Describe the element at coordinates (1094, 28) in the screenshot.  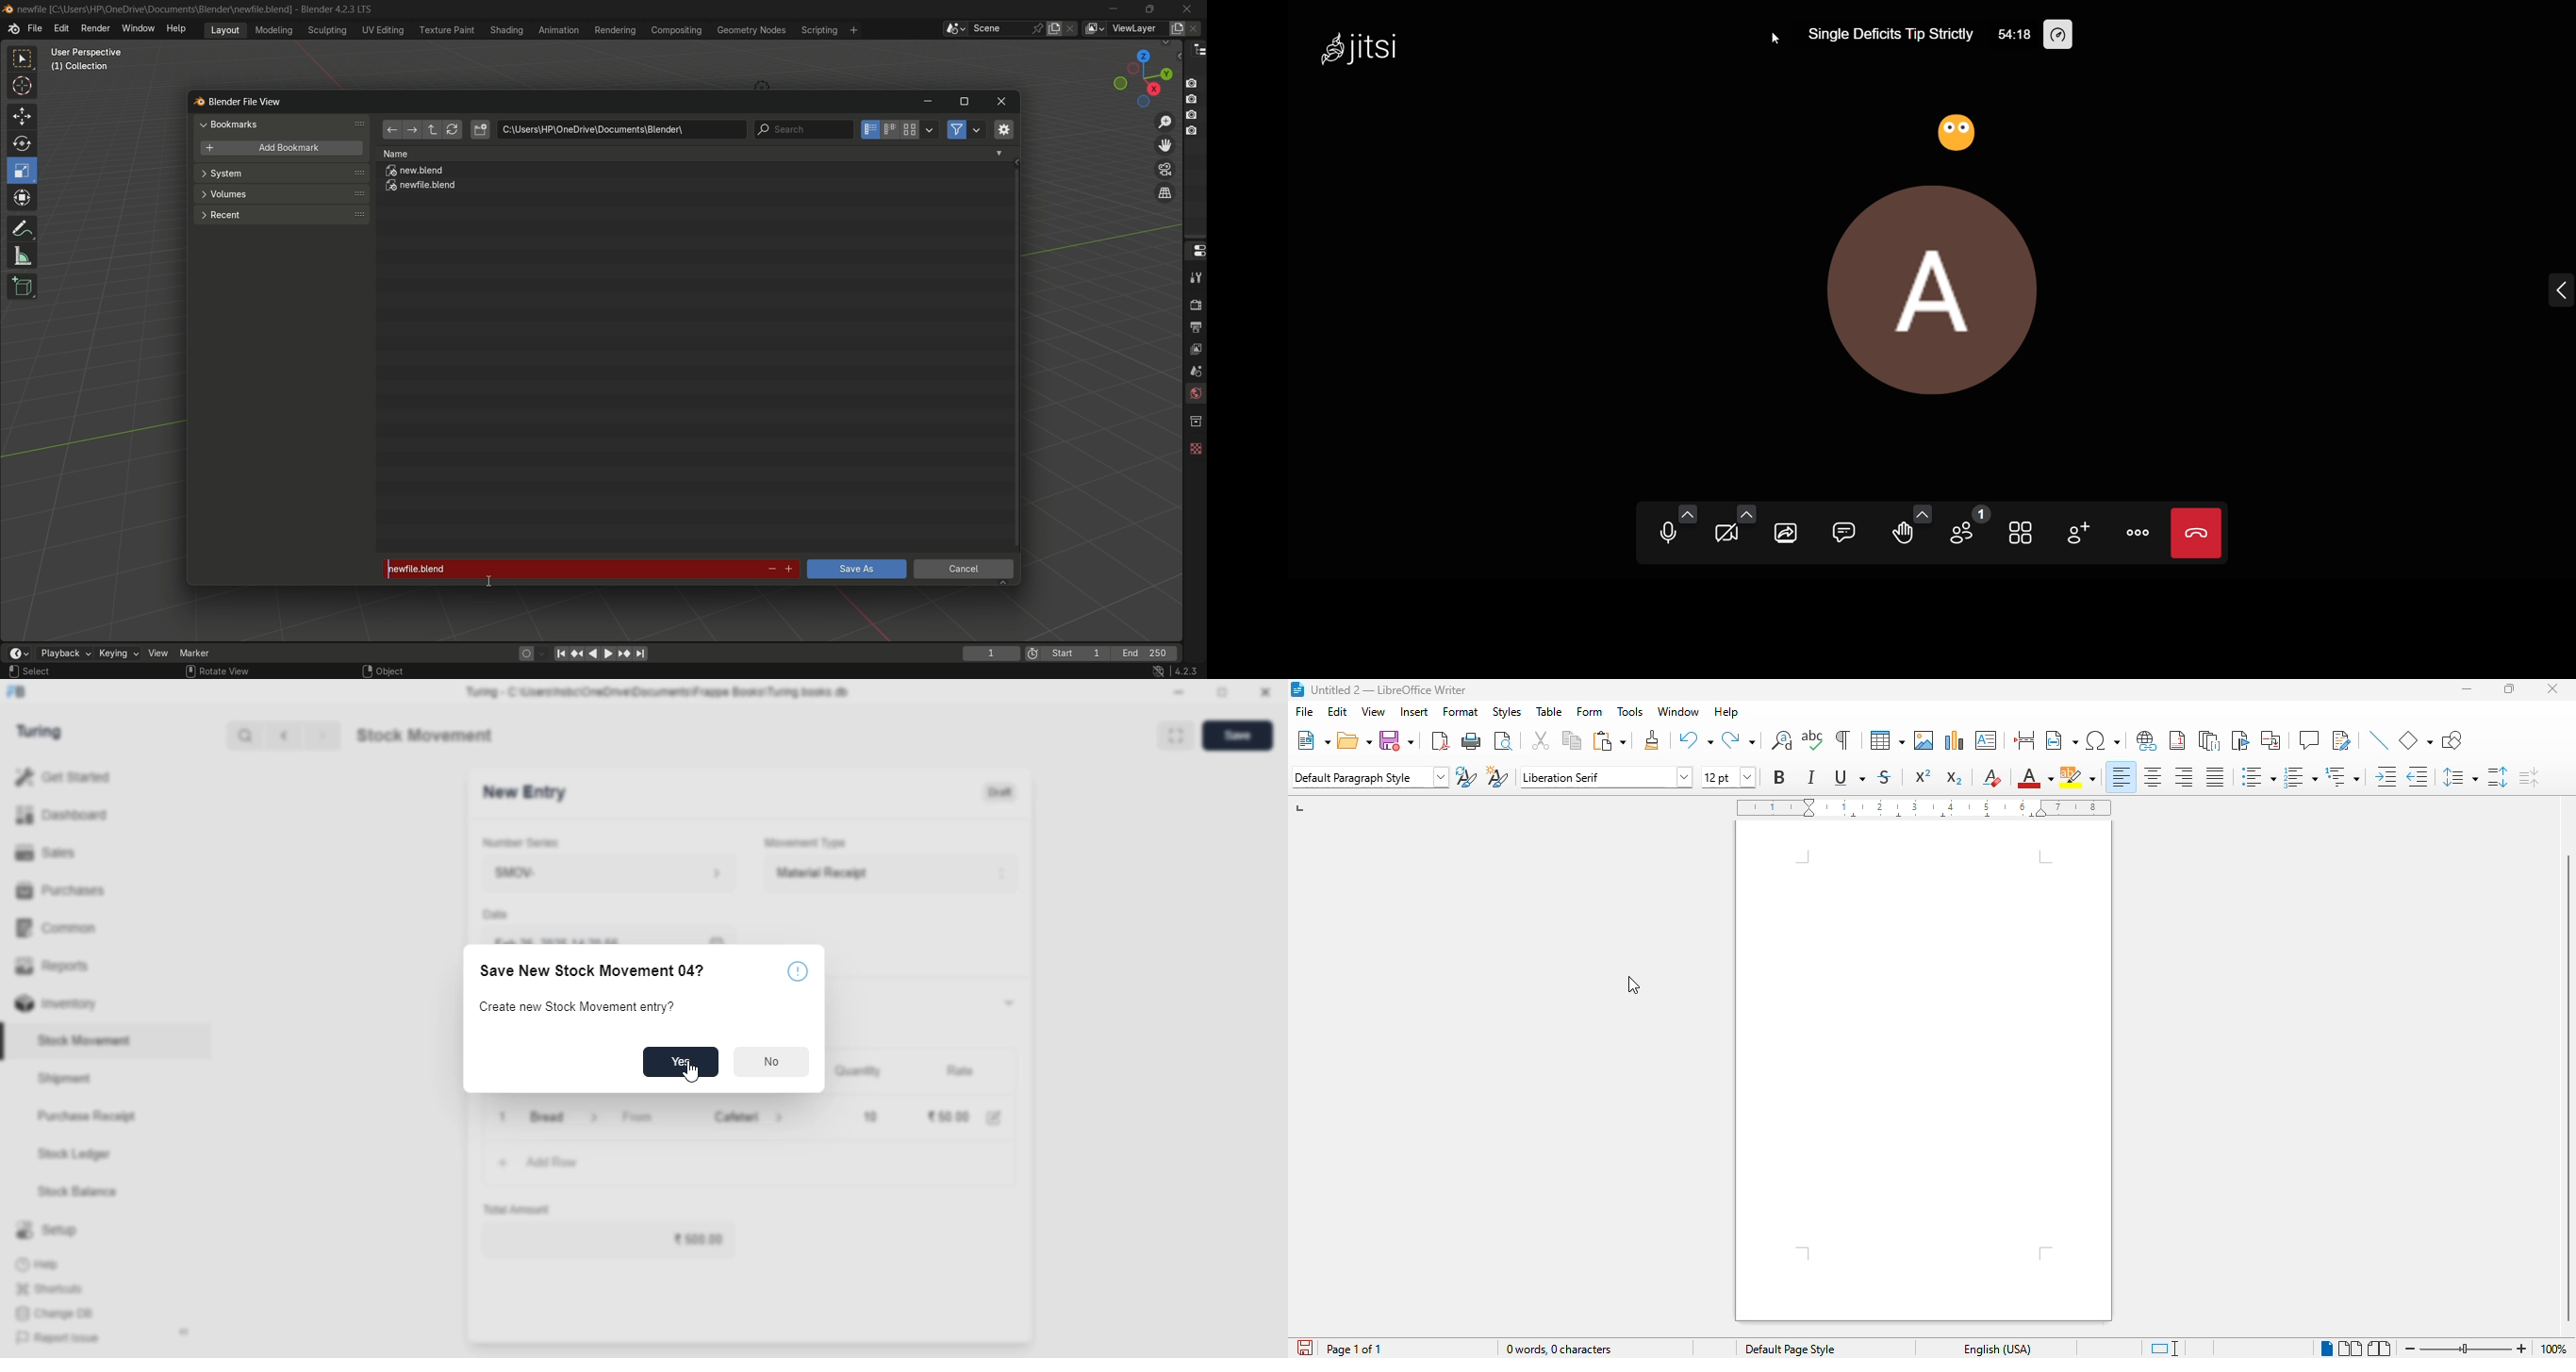
I see `view layer` at that location.